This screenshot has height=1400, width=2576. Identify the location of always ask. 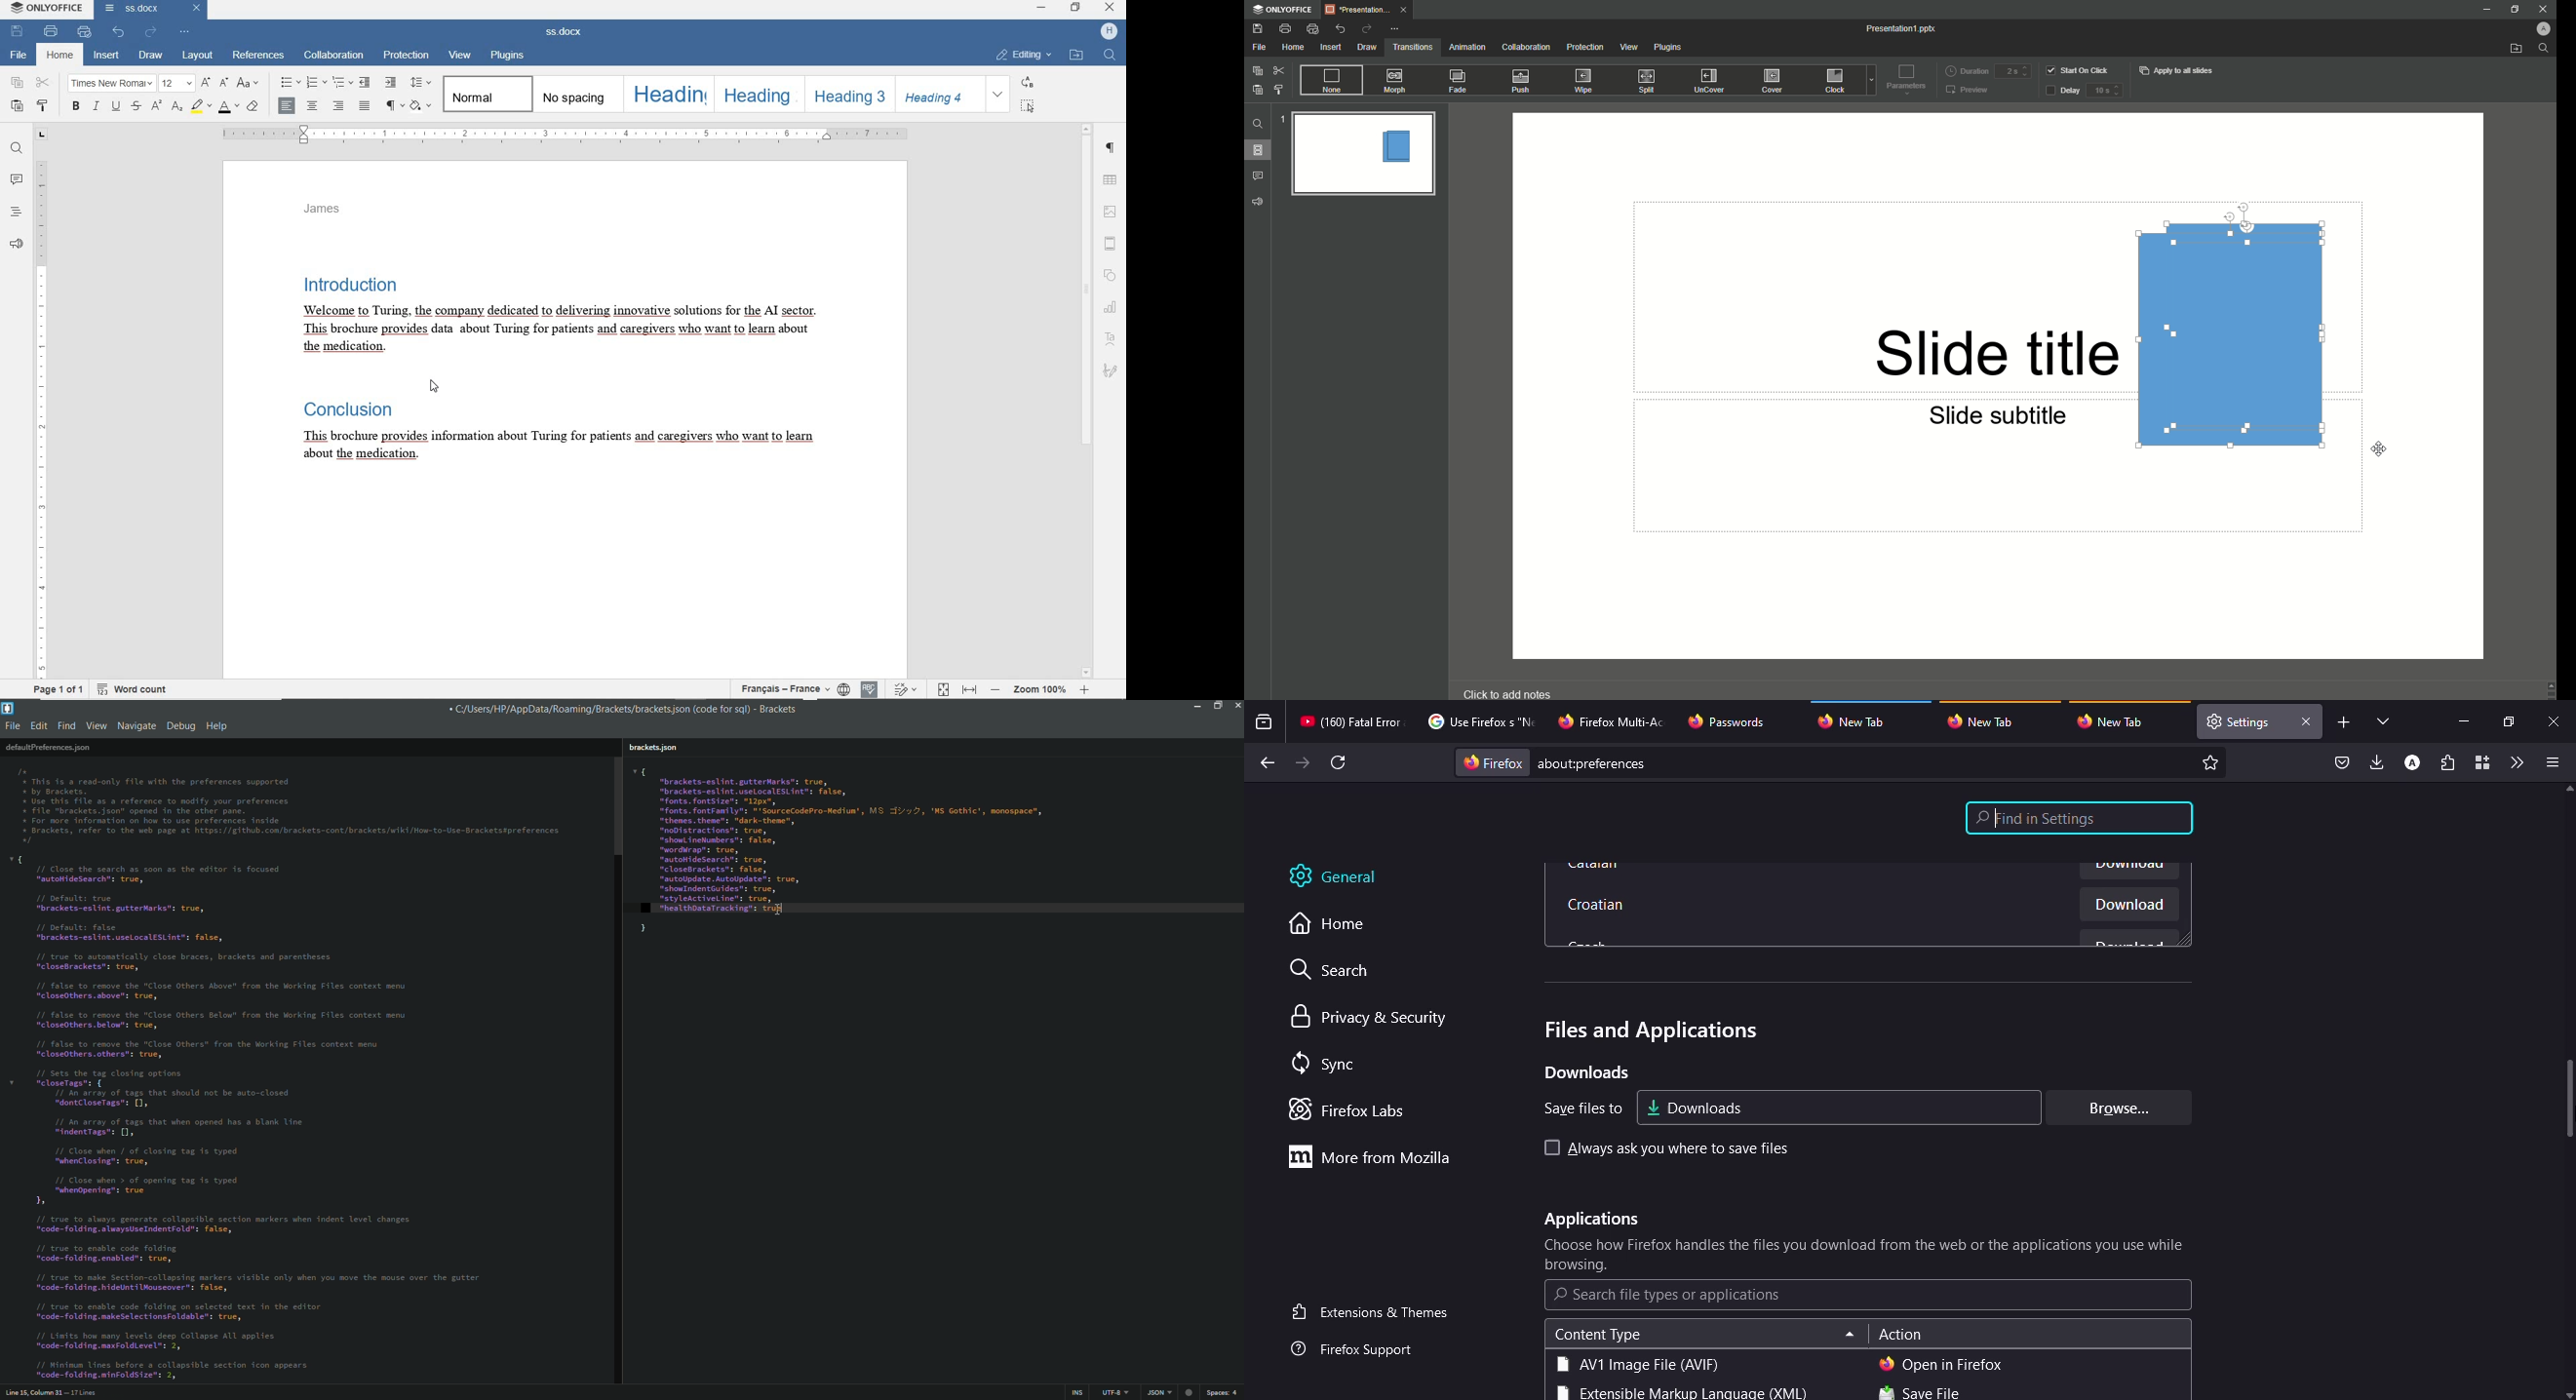
(1682, 1148).